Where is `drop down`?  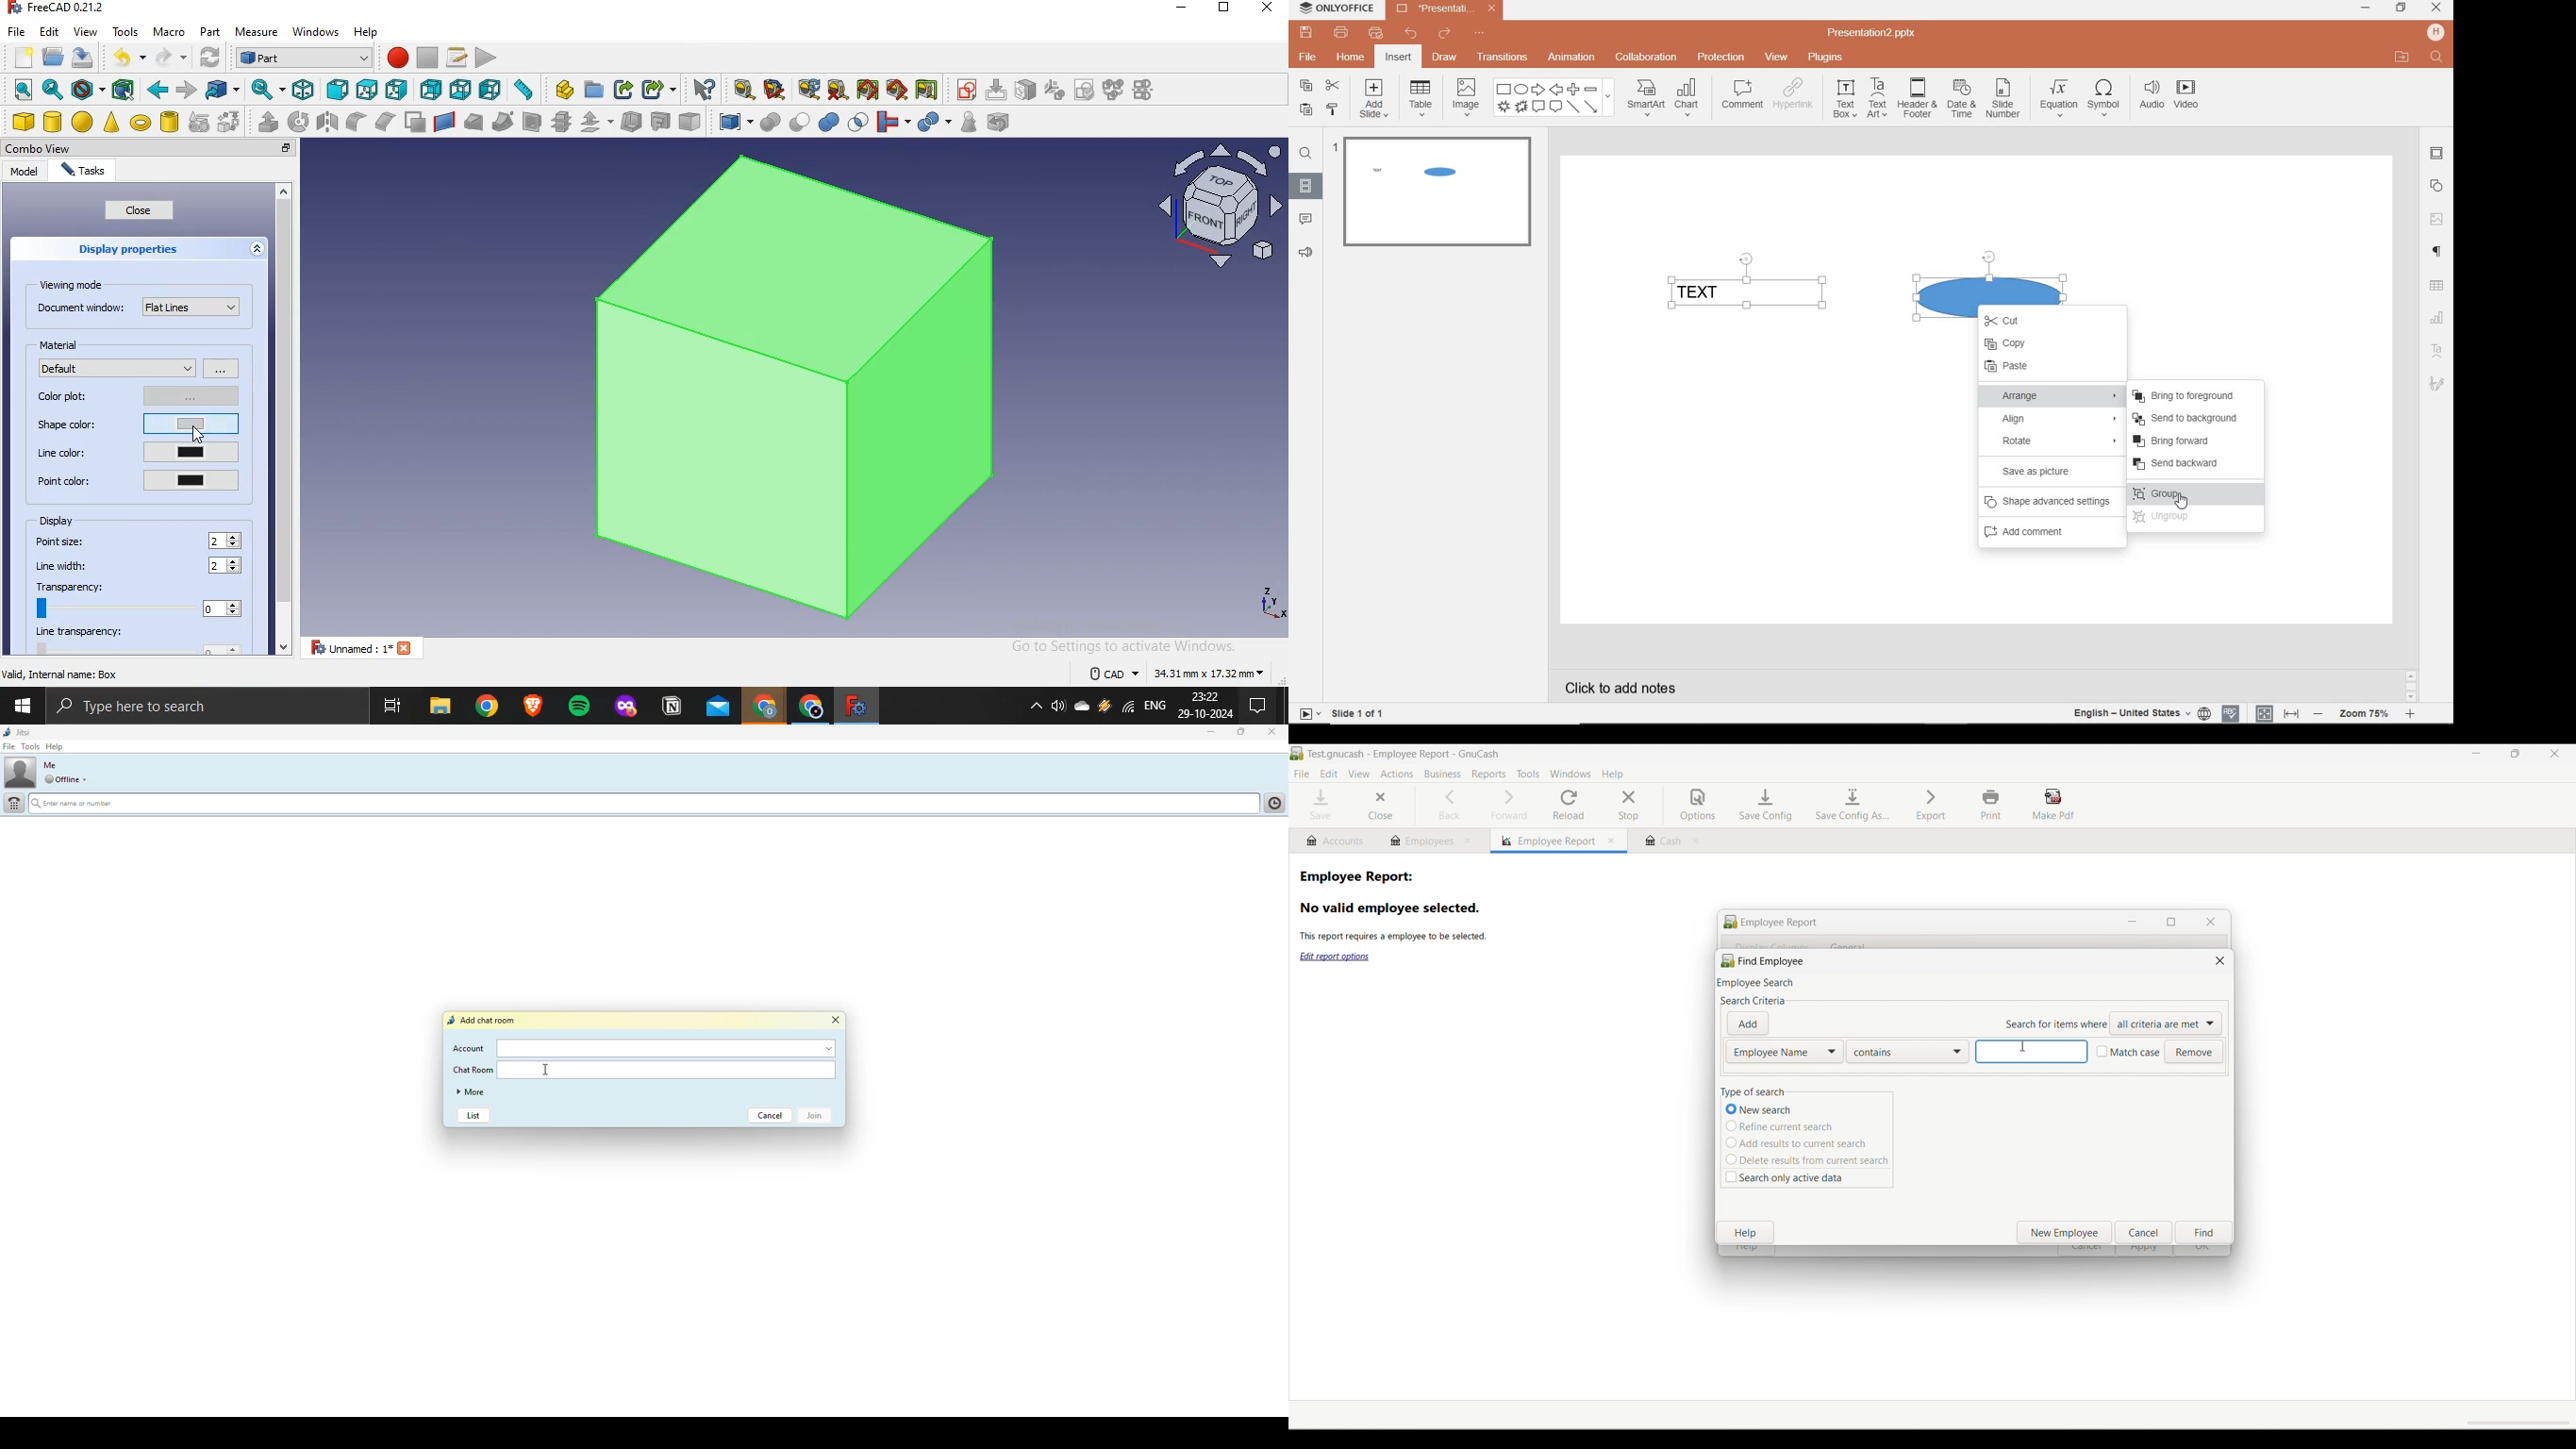 drop down is located at coordinates (87, 779).